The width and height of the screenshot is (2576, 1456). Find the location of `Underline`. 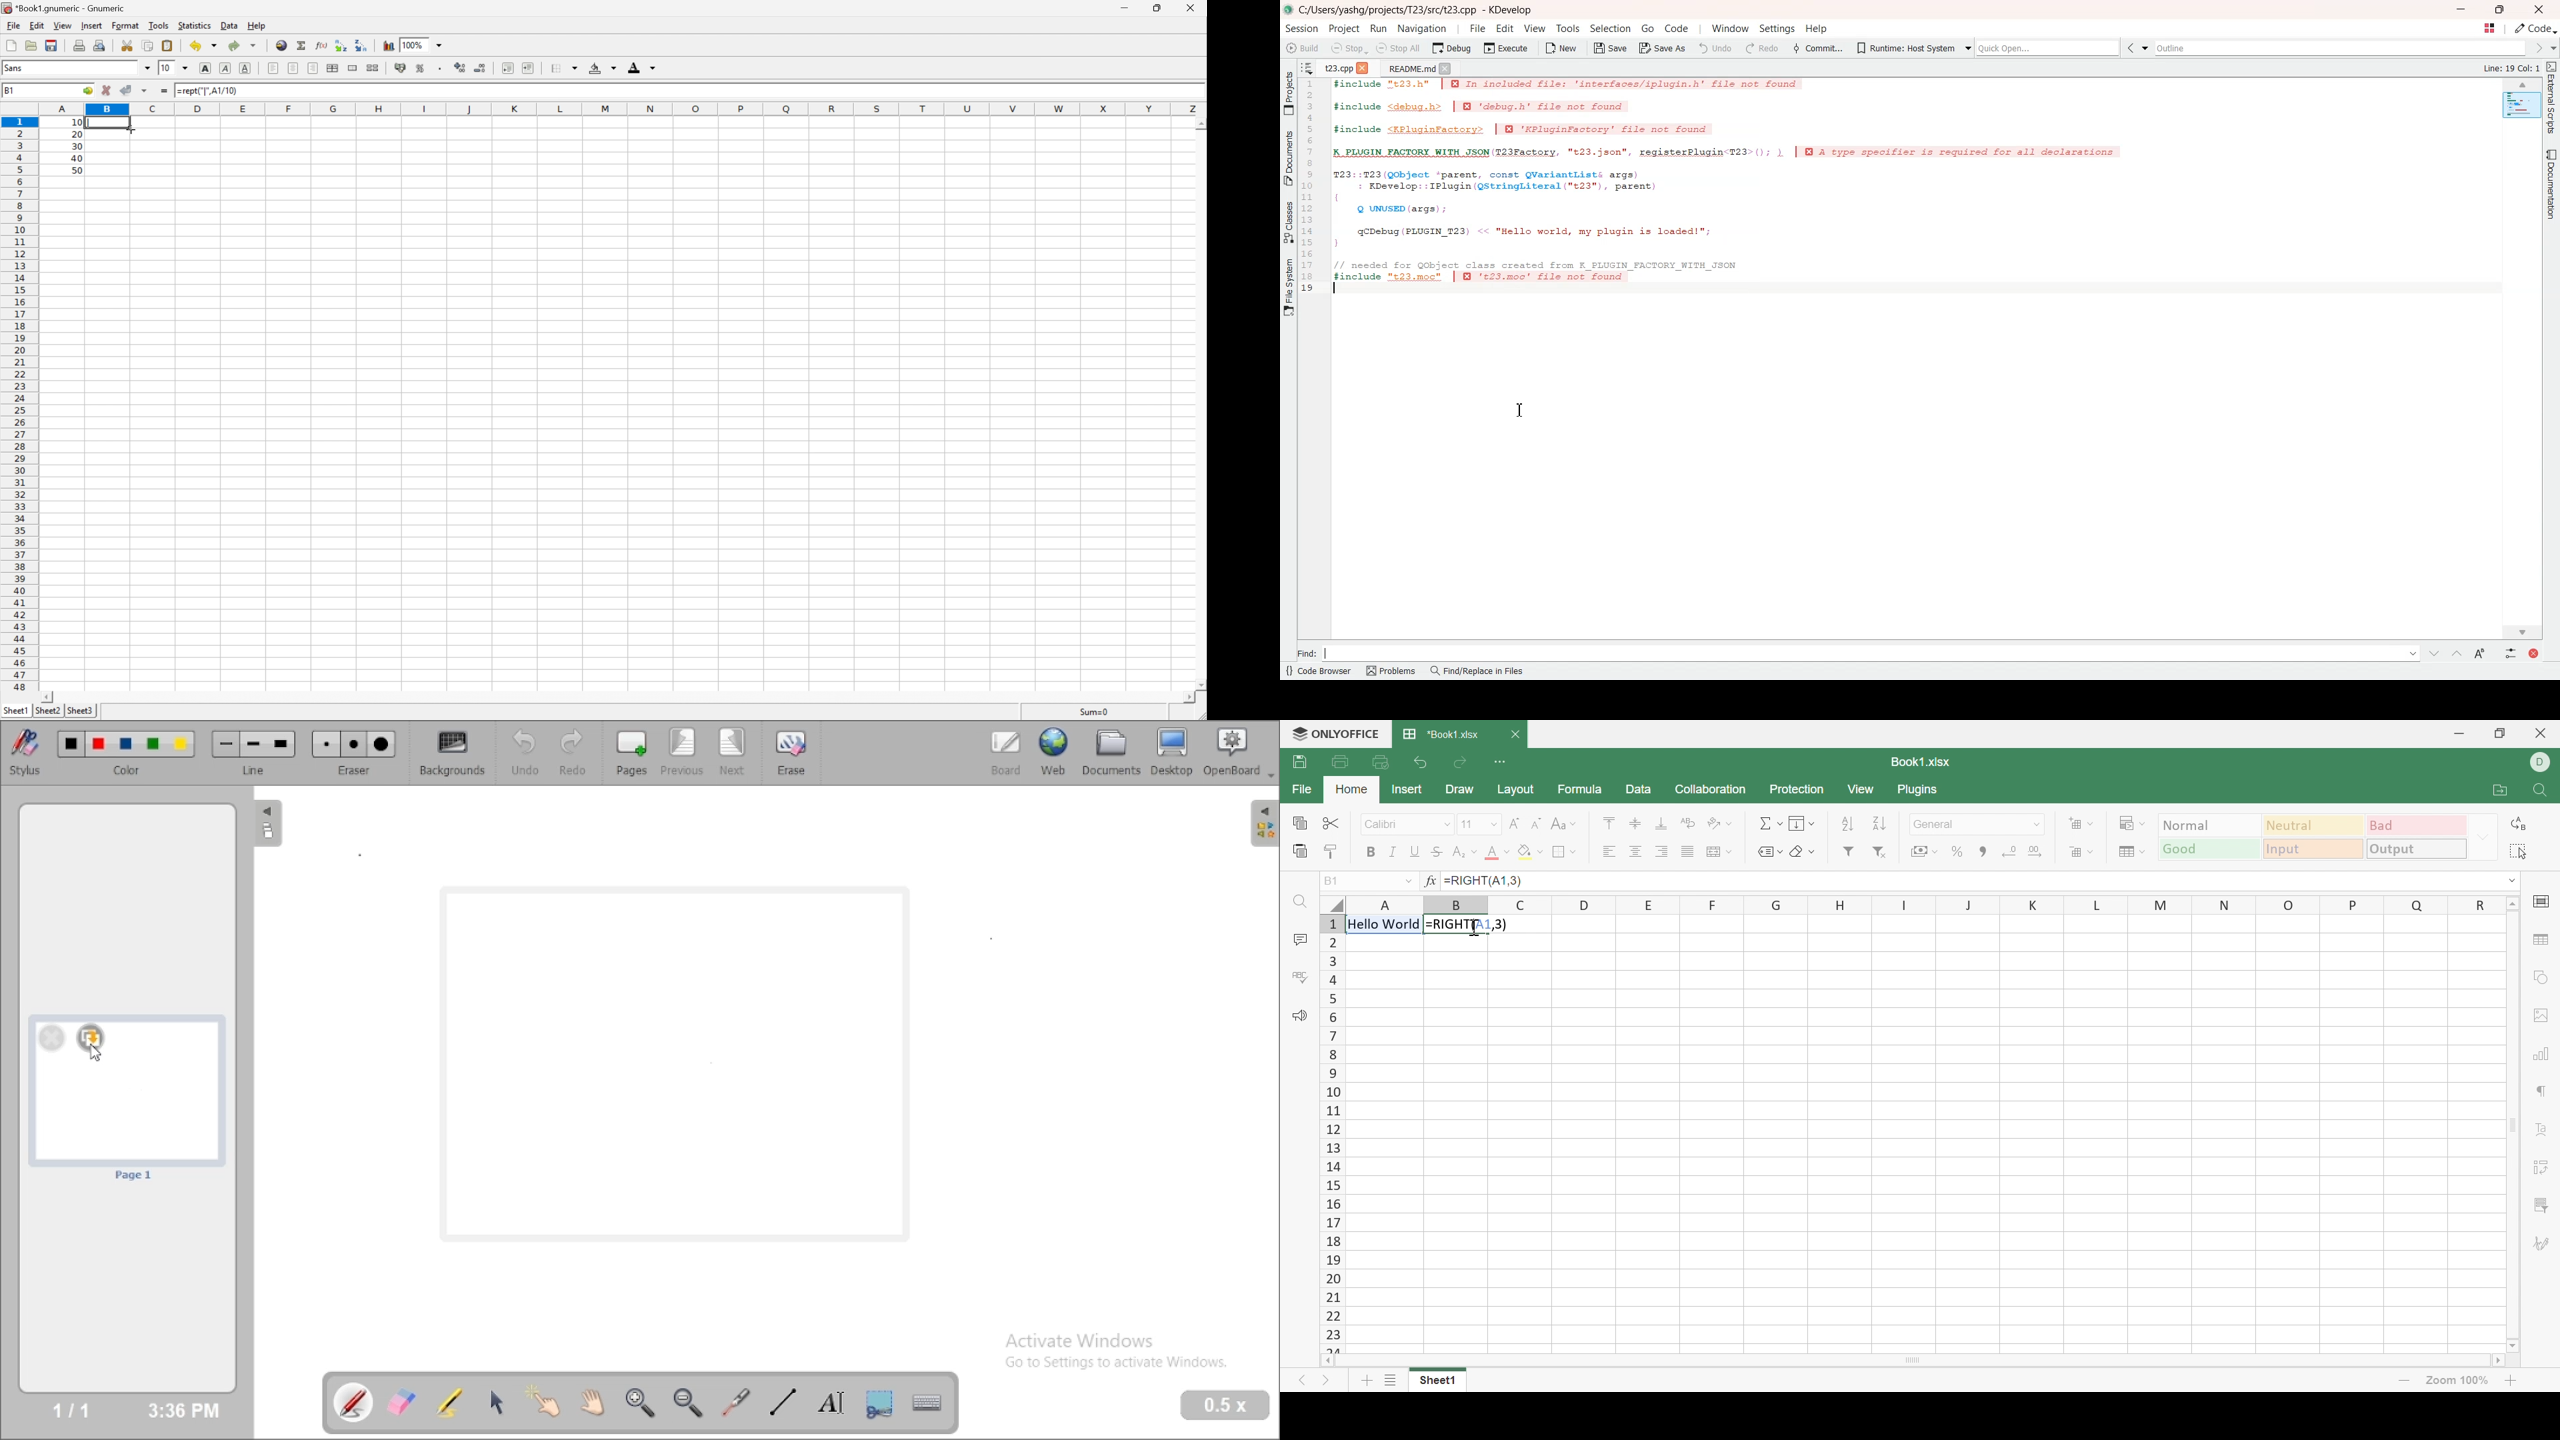

Underline is located at coordinates (245, 68).